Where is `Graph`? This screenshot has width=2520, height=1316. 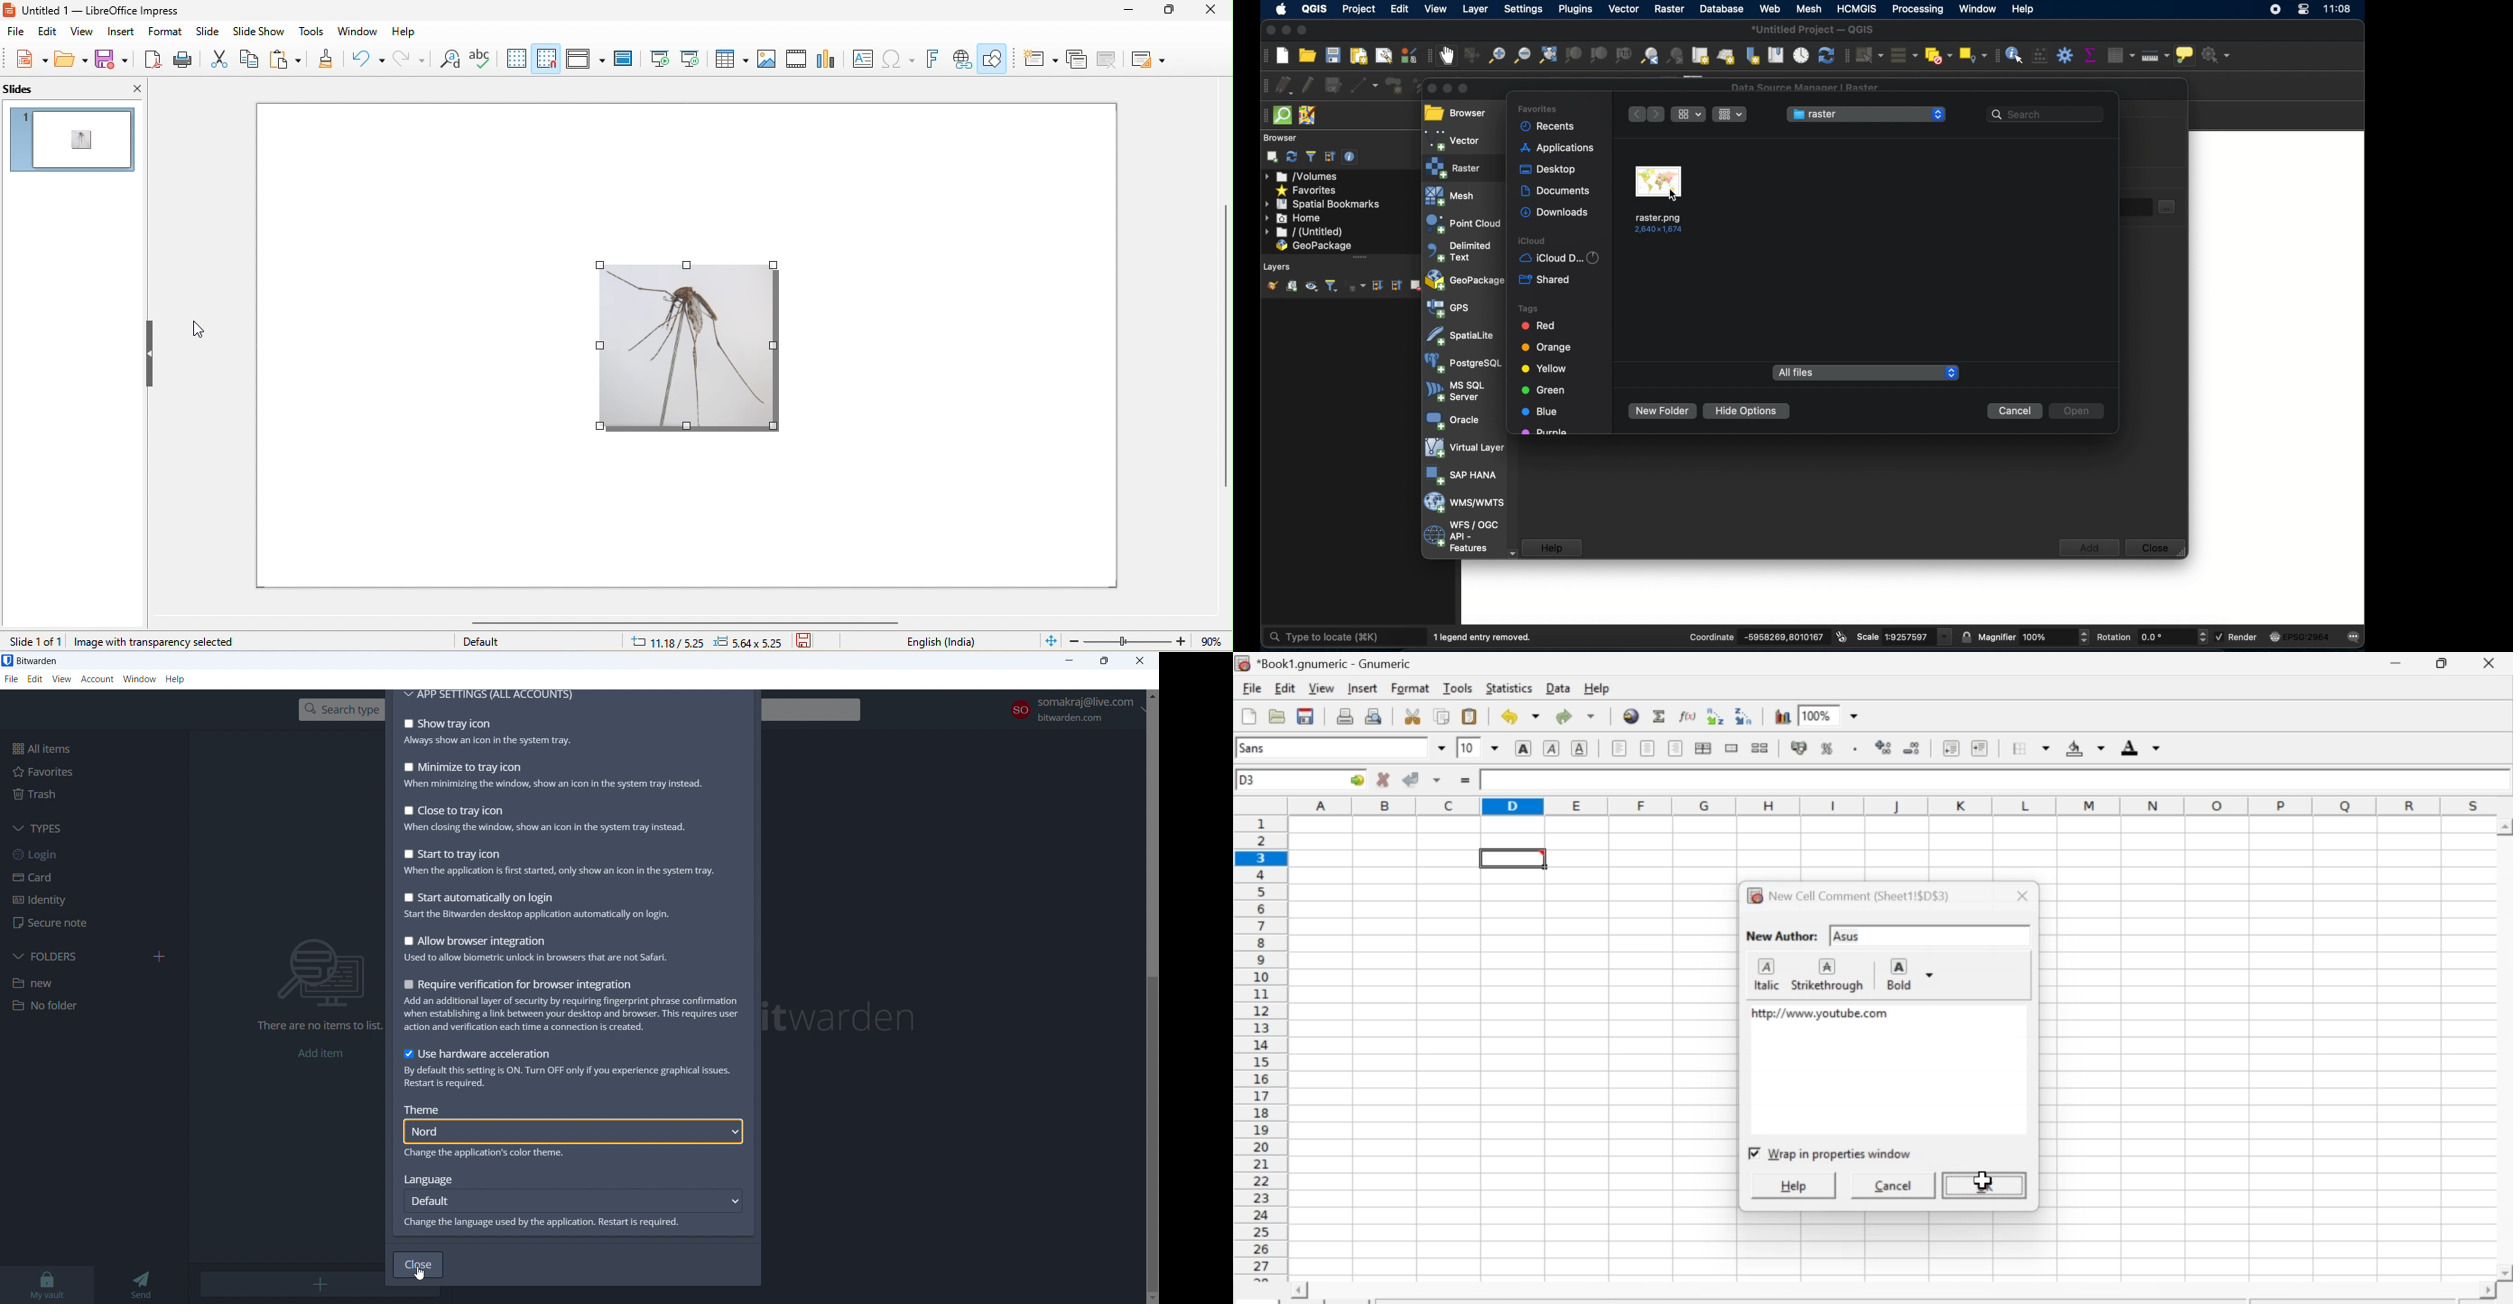 Graph is located at coordinates (1783, 715).